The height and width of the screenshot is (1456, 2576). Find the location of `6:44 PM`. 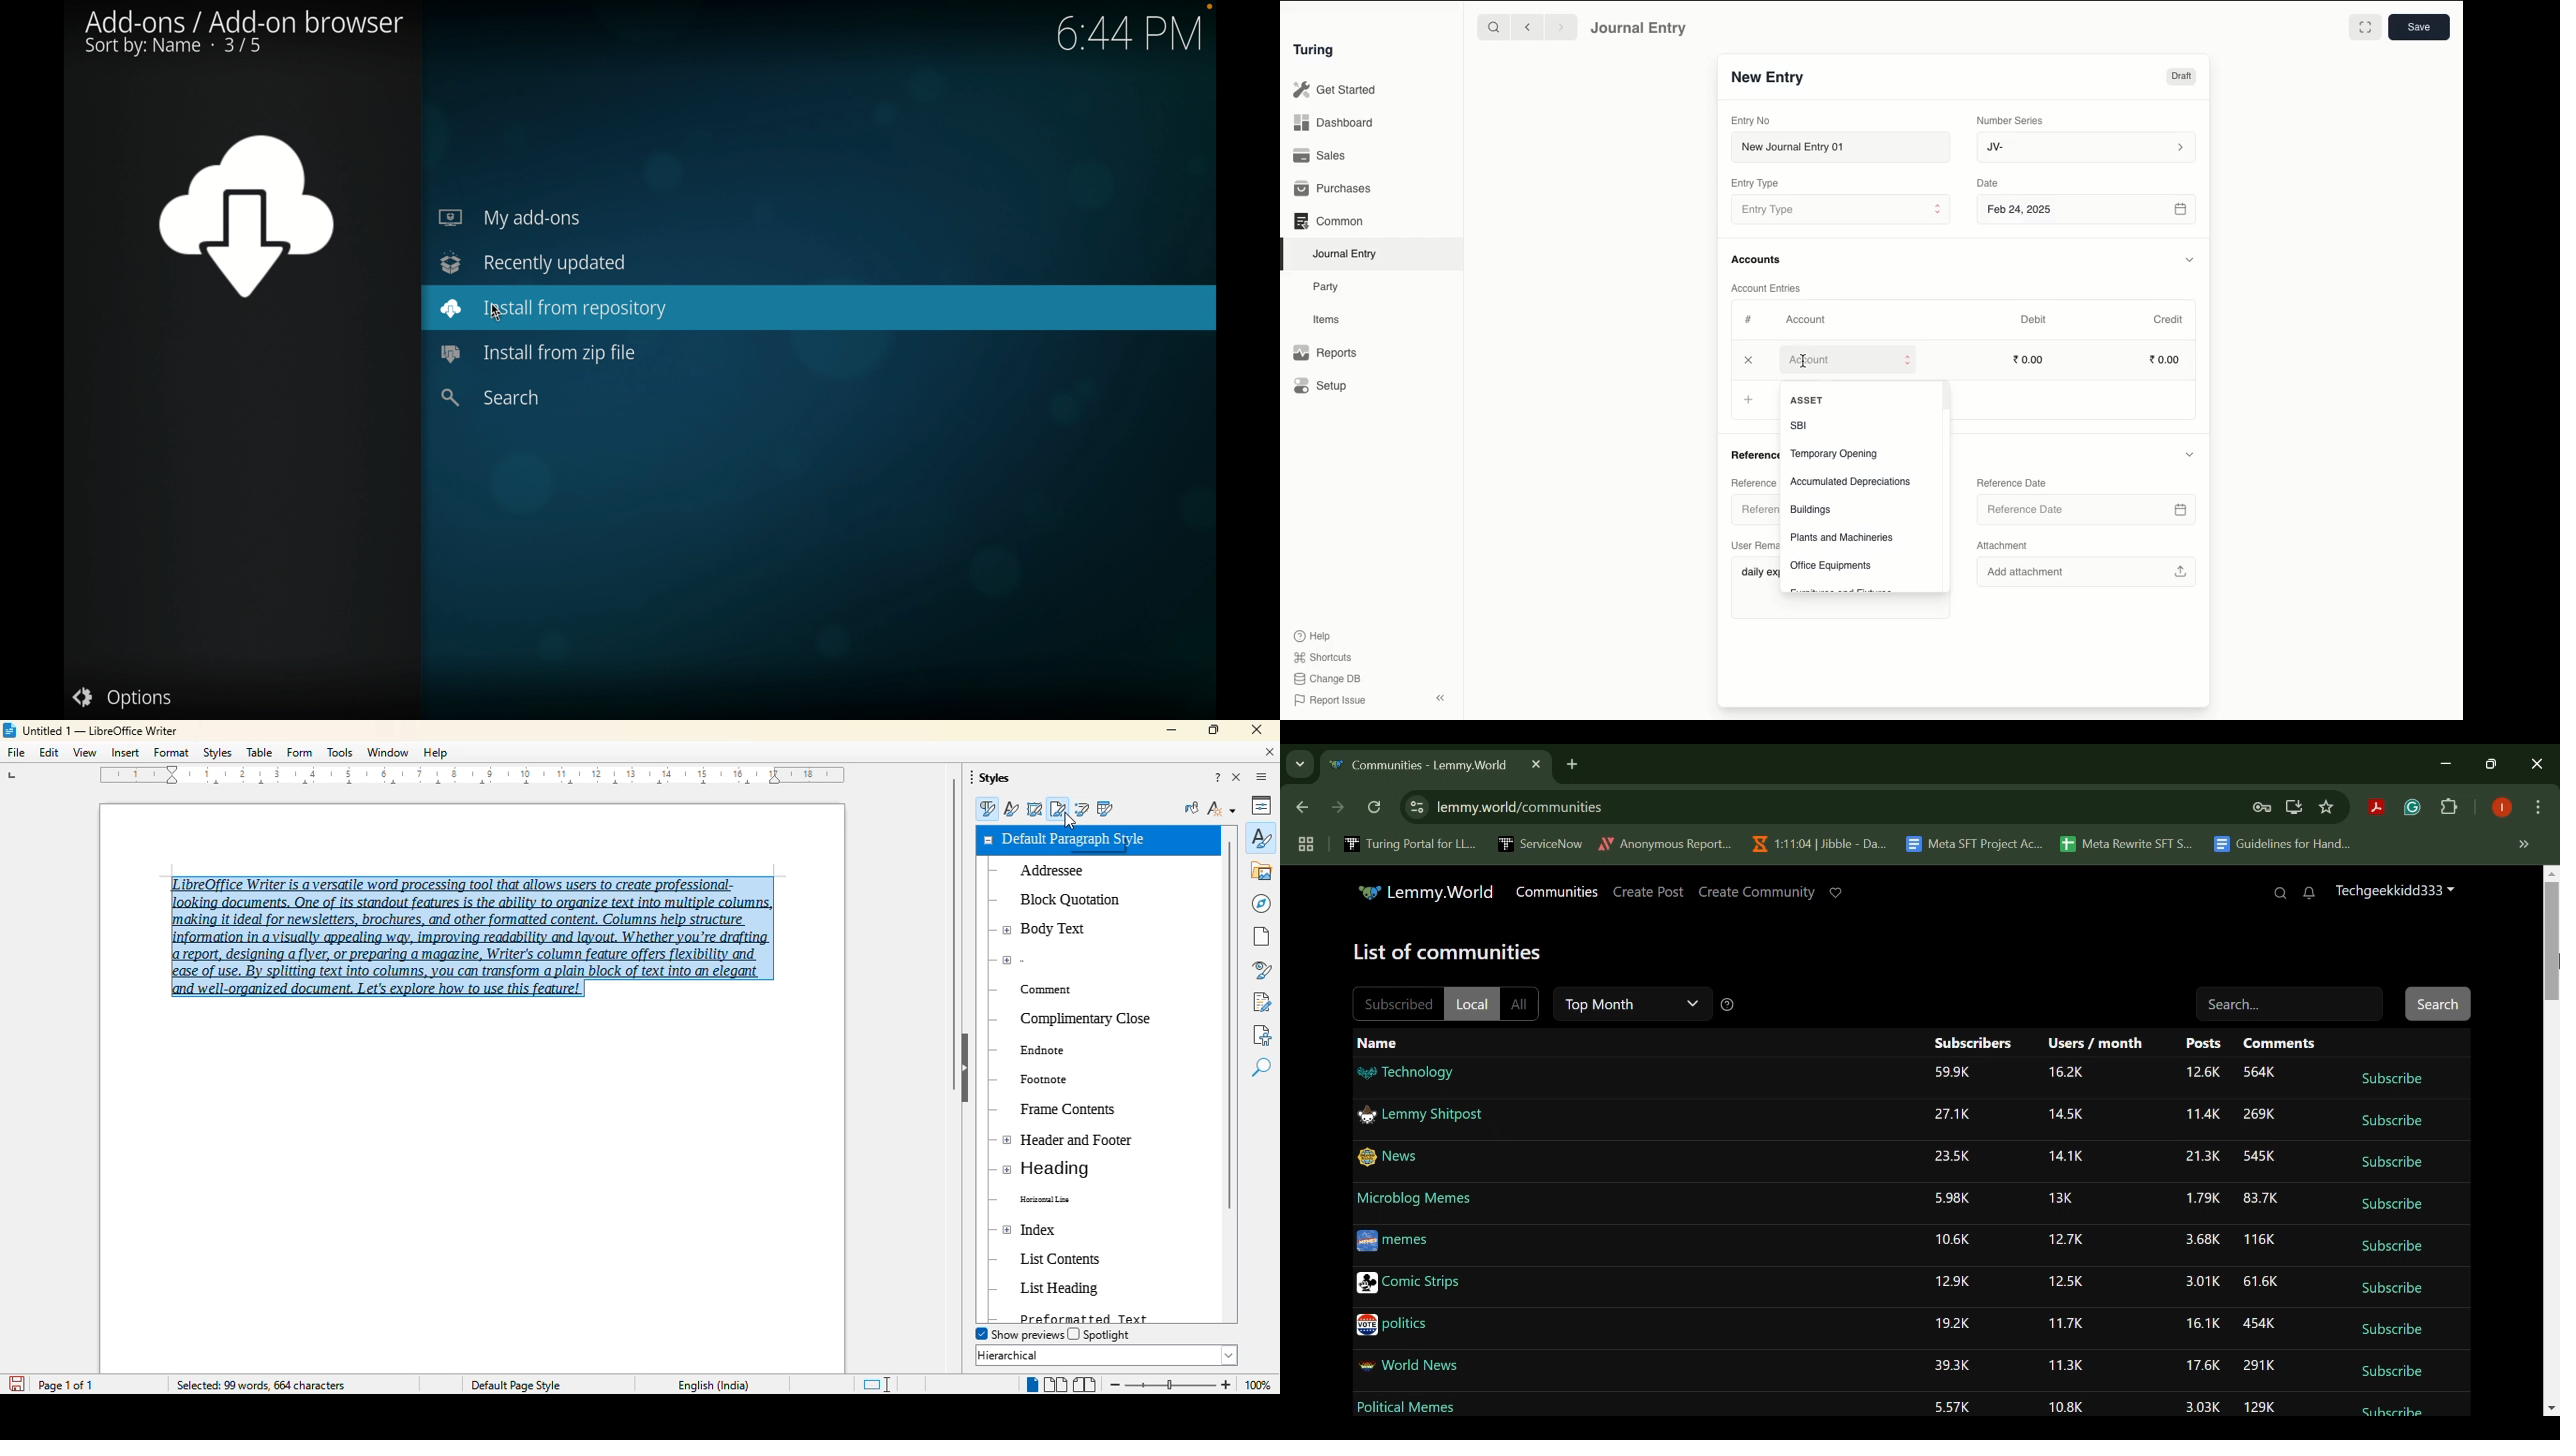

6:44 PM is located at coordinates (1125, 33).